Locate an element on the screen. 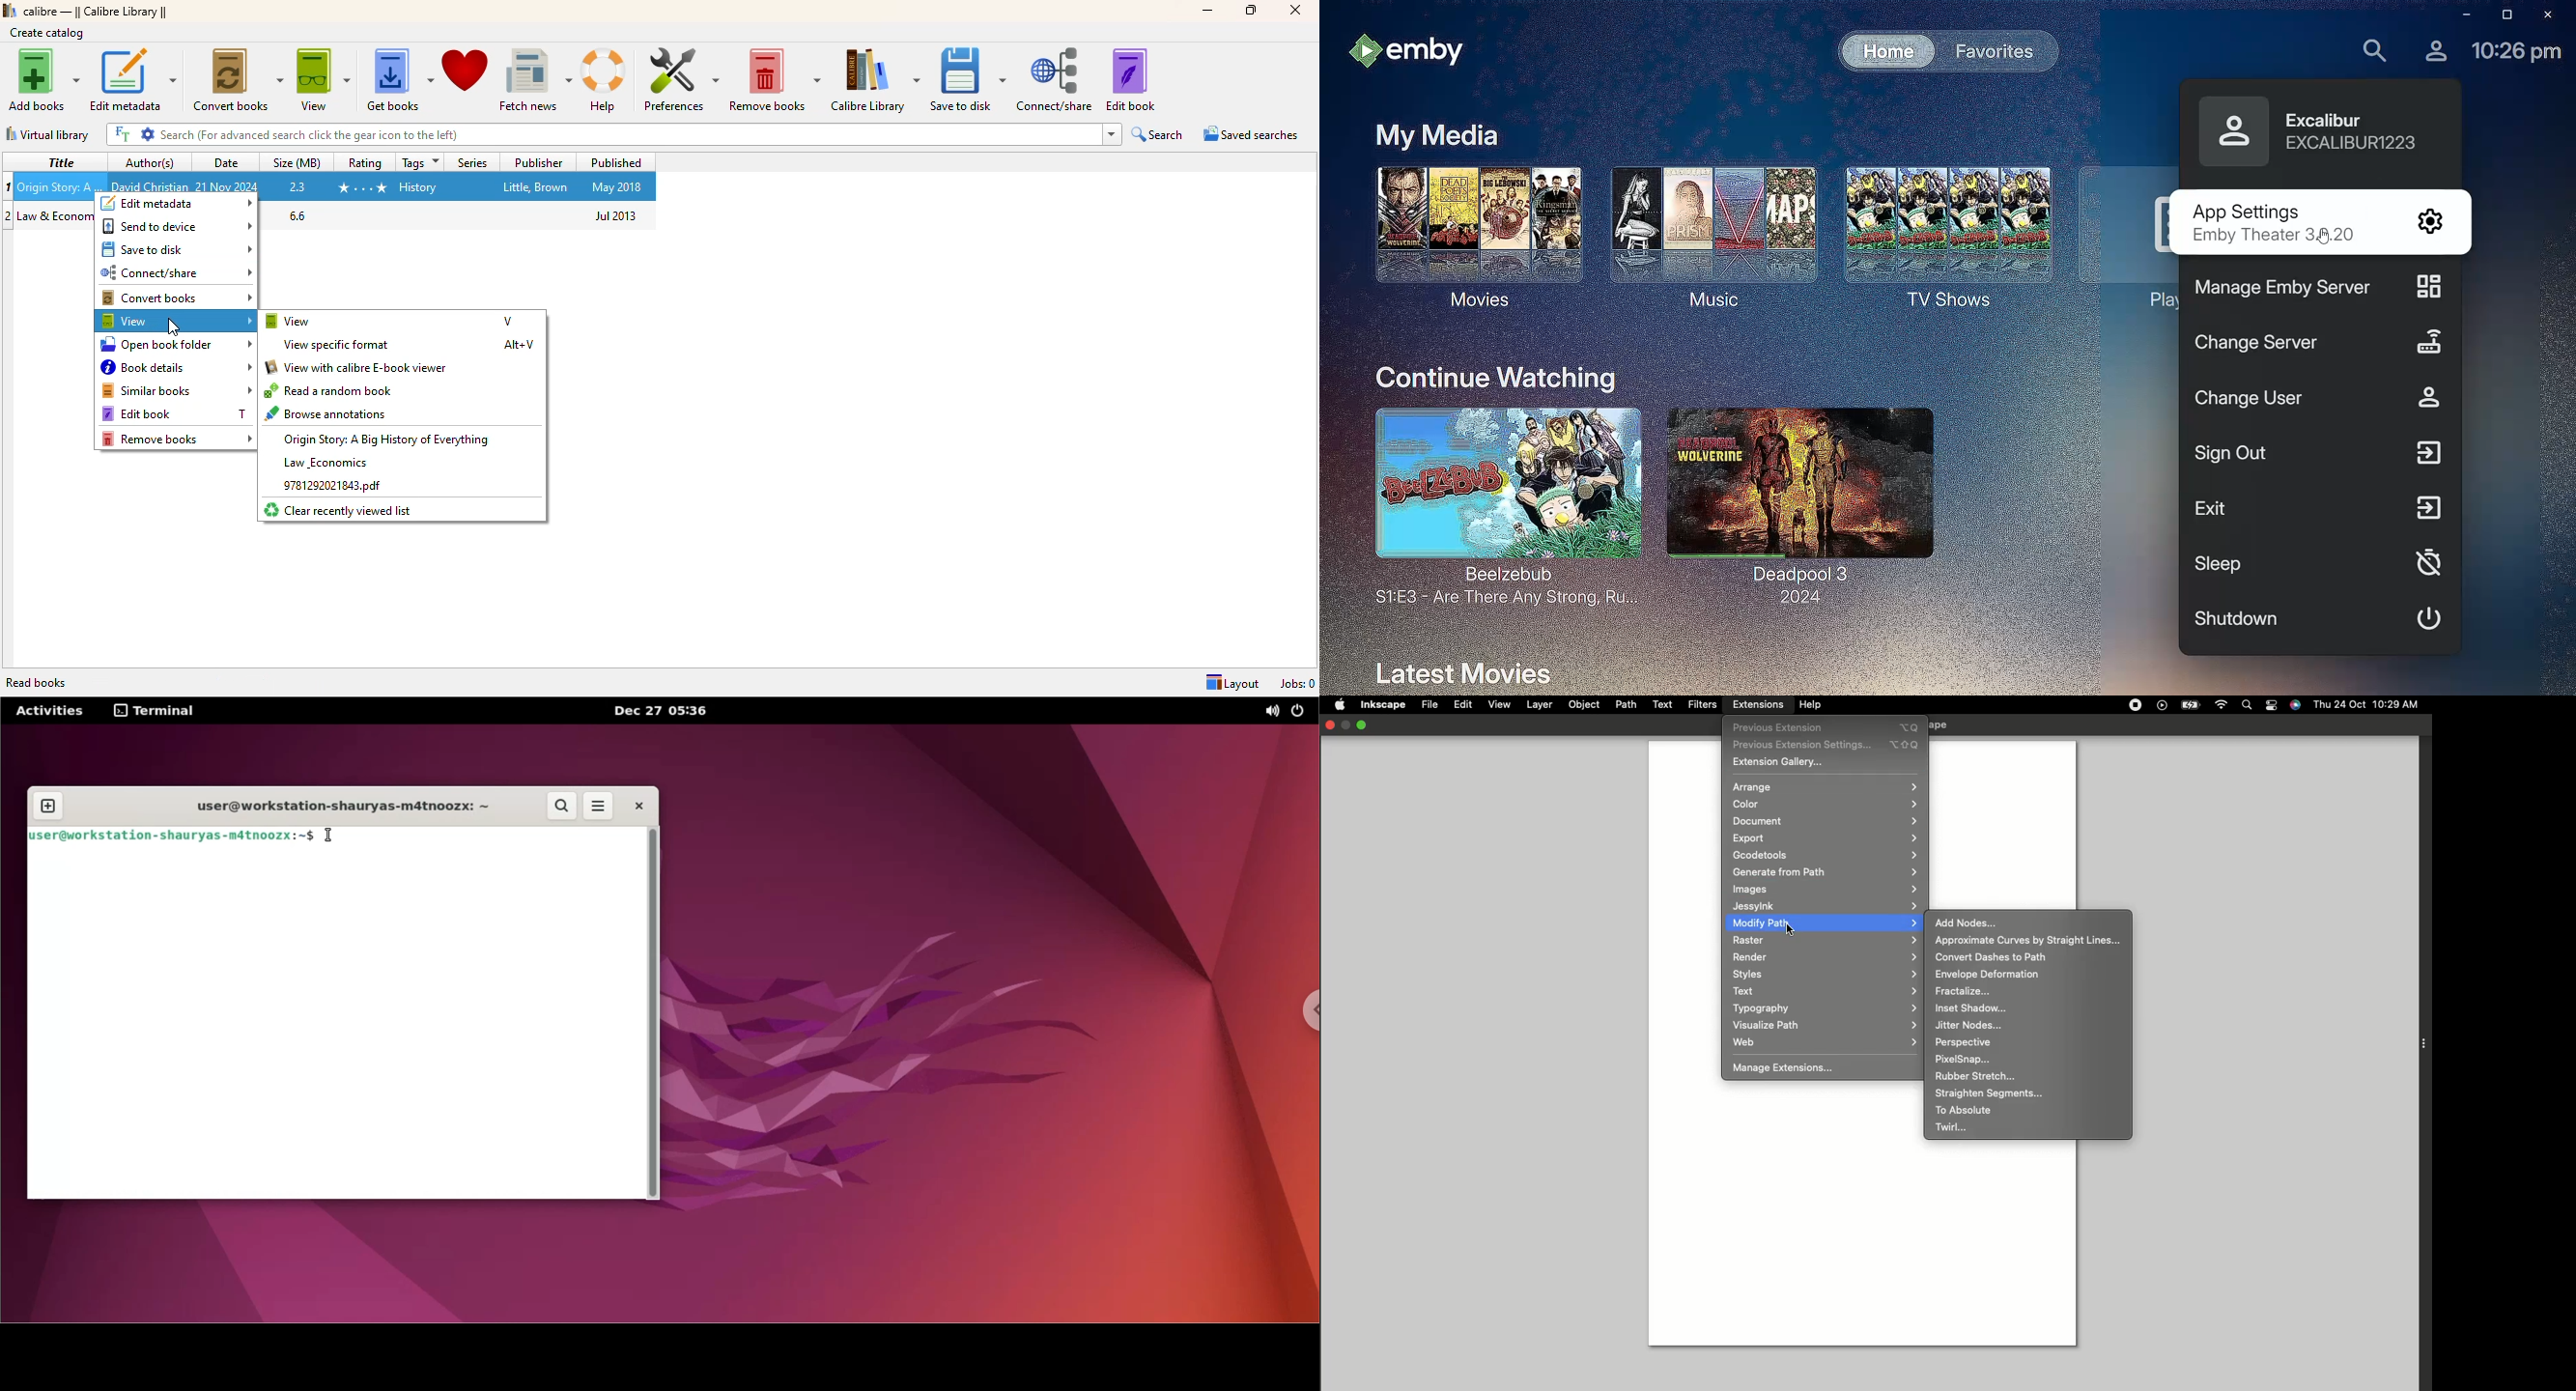  view with calibre e-book viewer is located at coordinates (357, 367).